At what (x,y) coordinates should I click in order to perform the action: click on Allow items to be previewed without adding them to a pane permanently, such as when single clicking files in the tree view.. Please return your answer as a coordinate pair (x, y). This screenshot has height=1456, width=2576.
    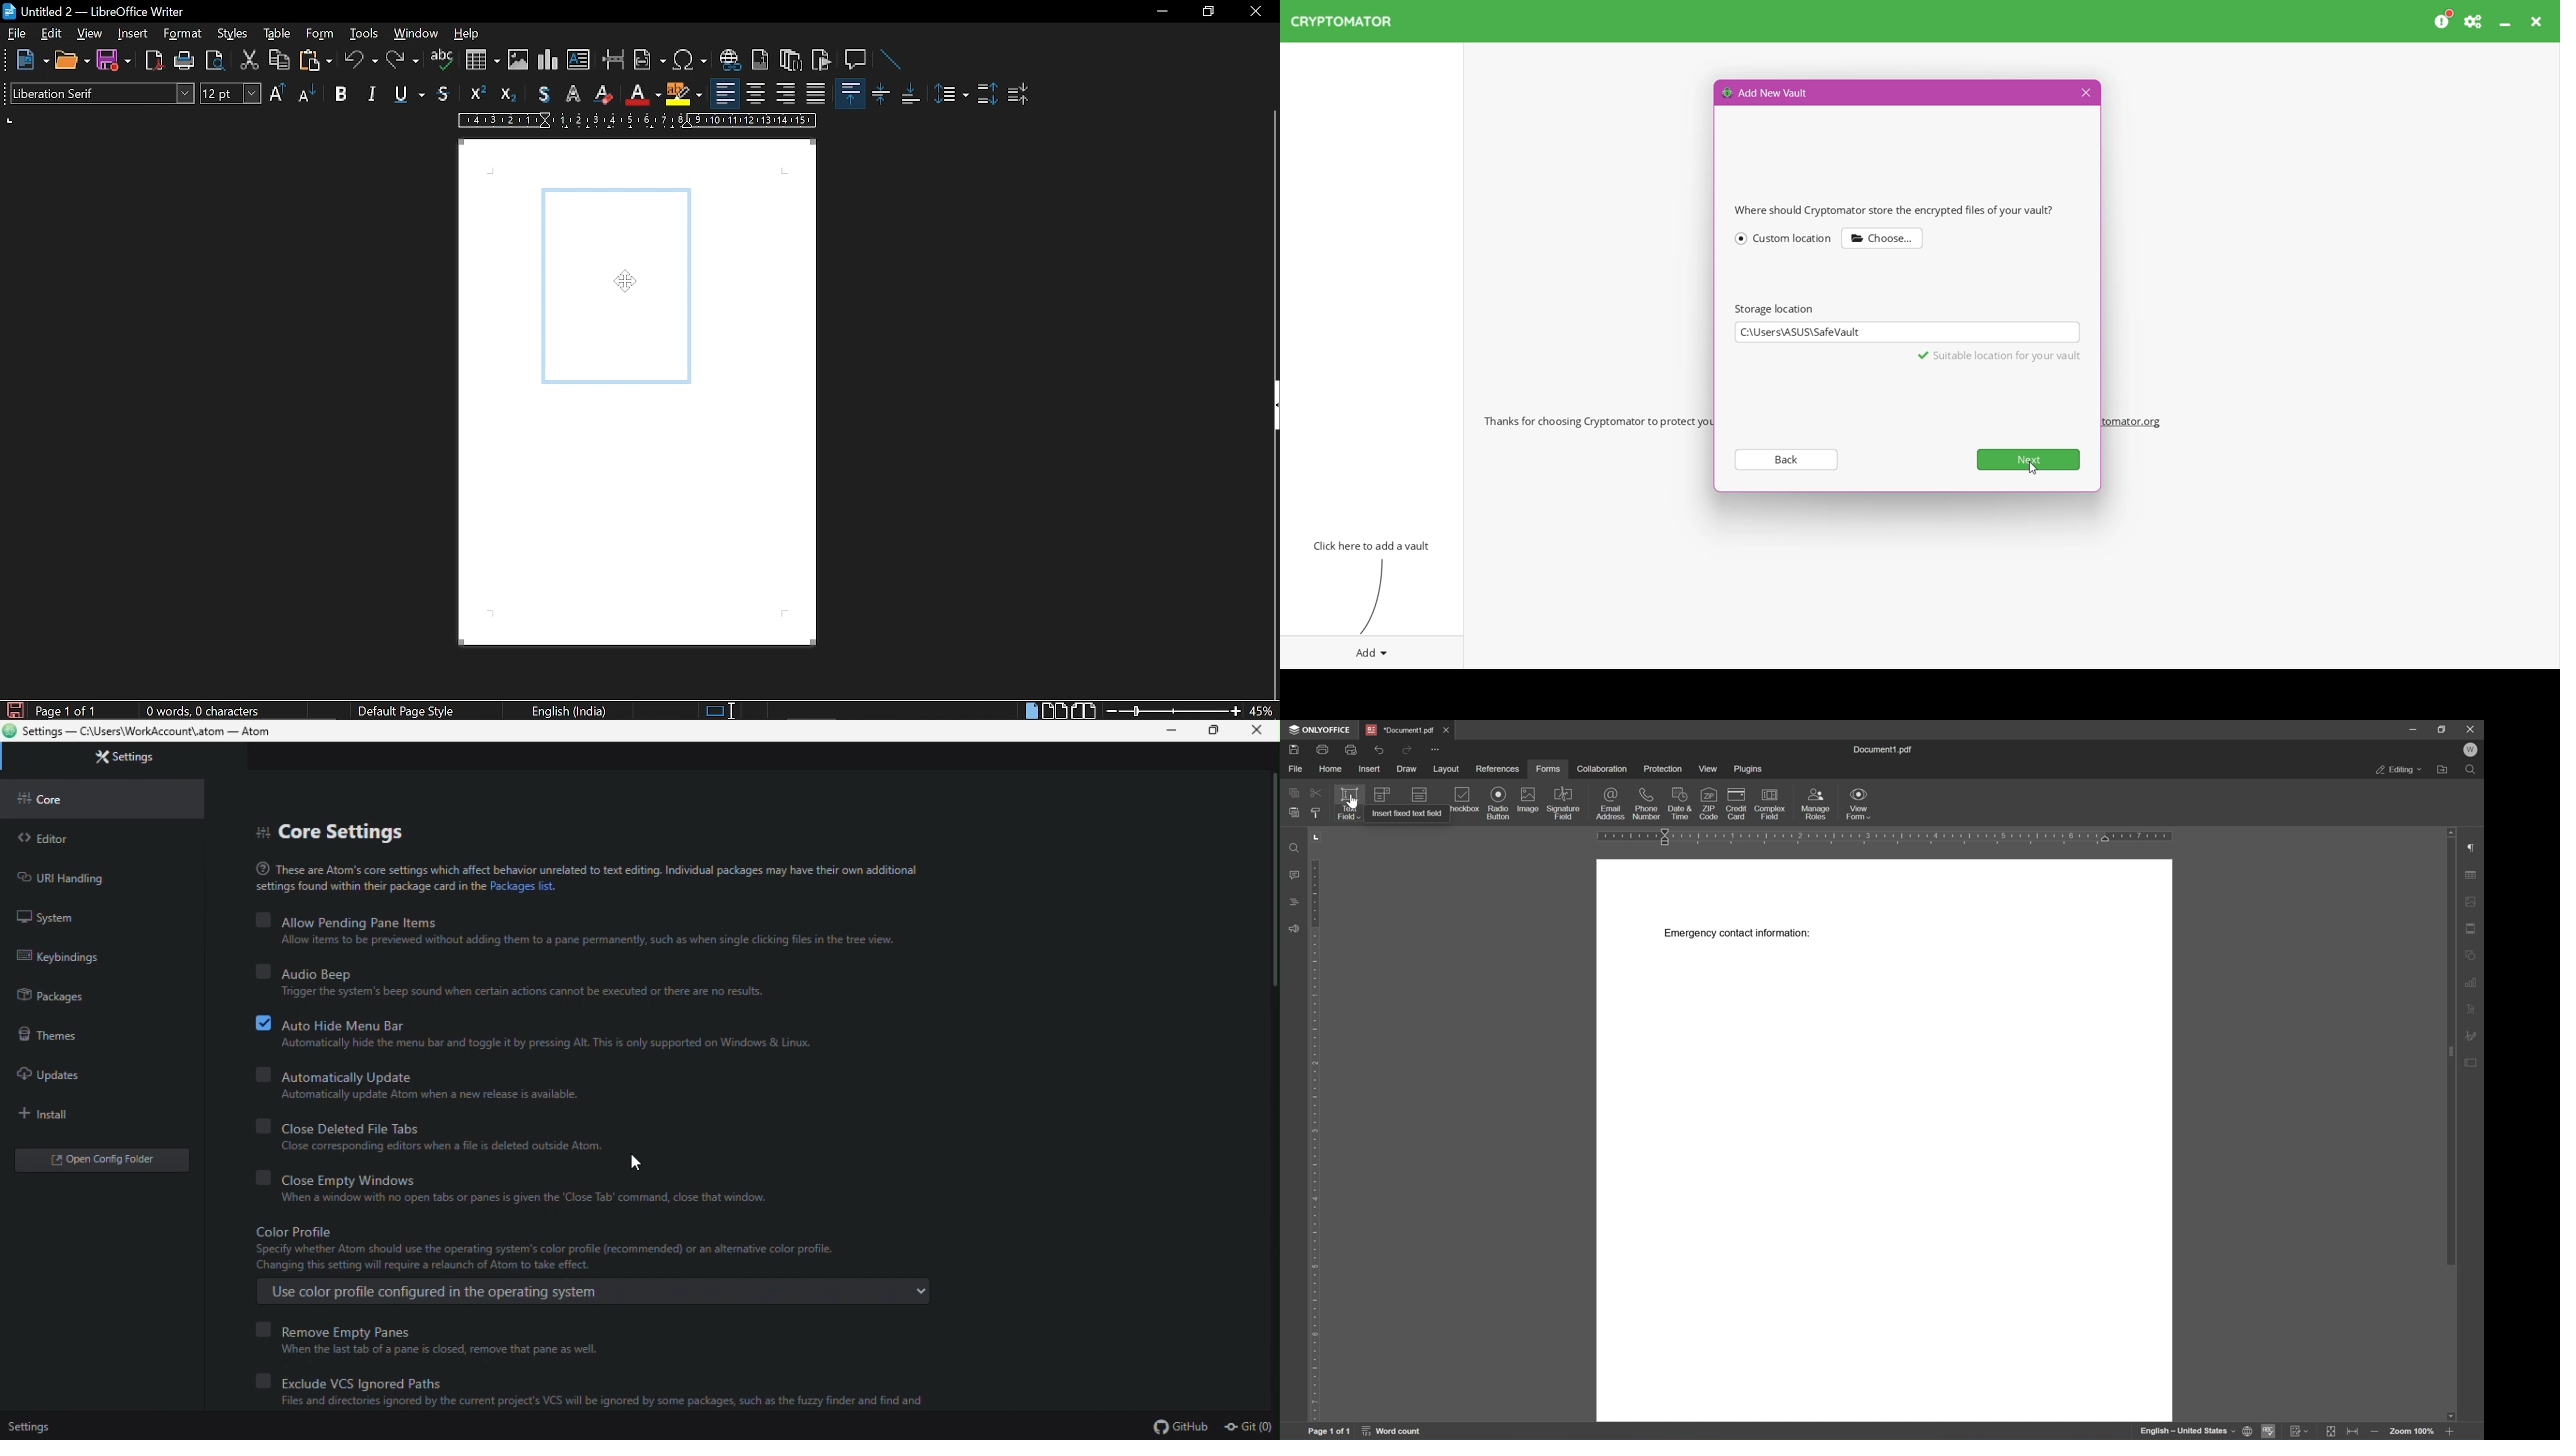
    Looking at the image, I should click on (577, 940).